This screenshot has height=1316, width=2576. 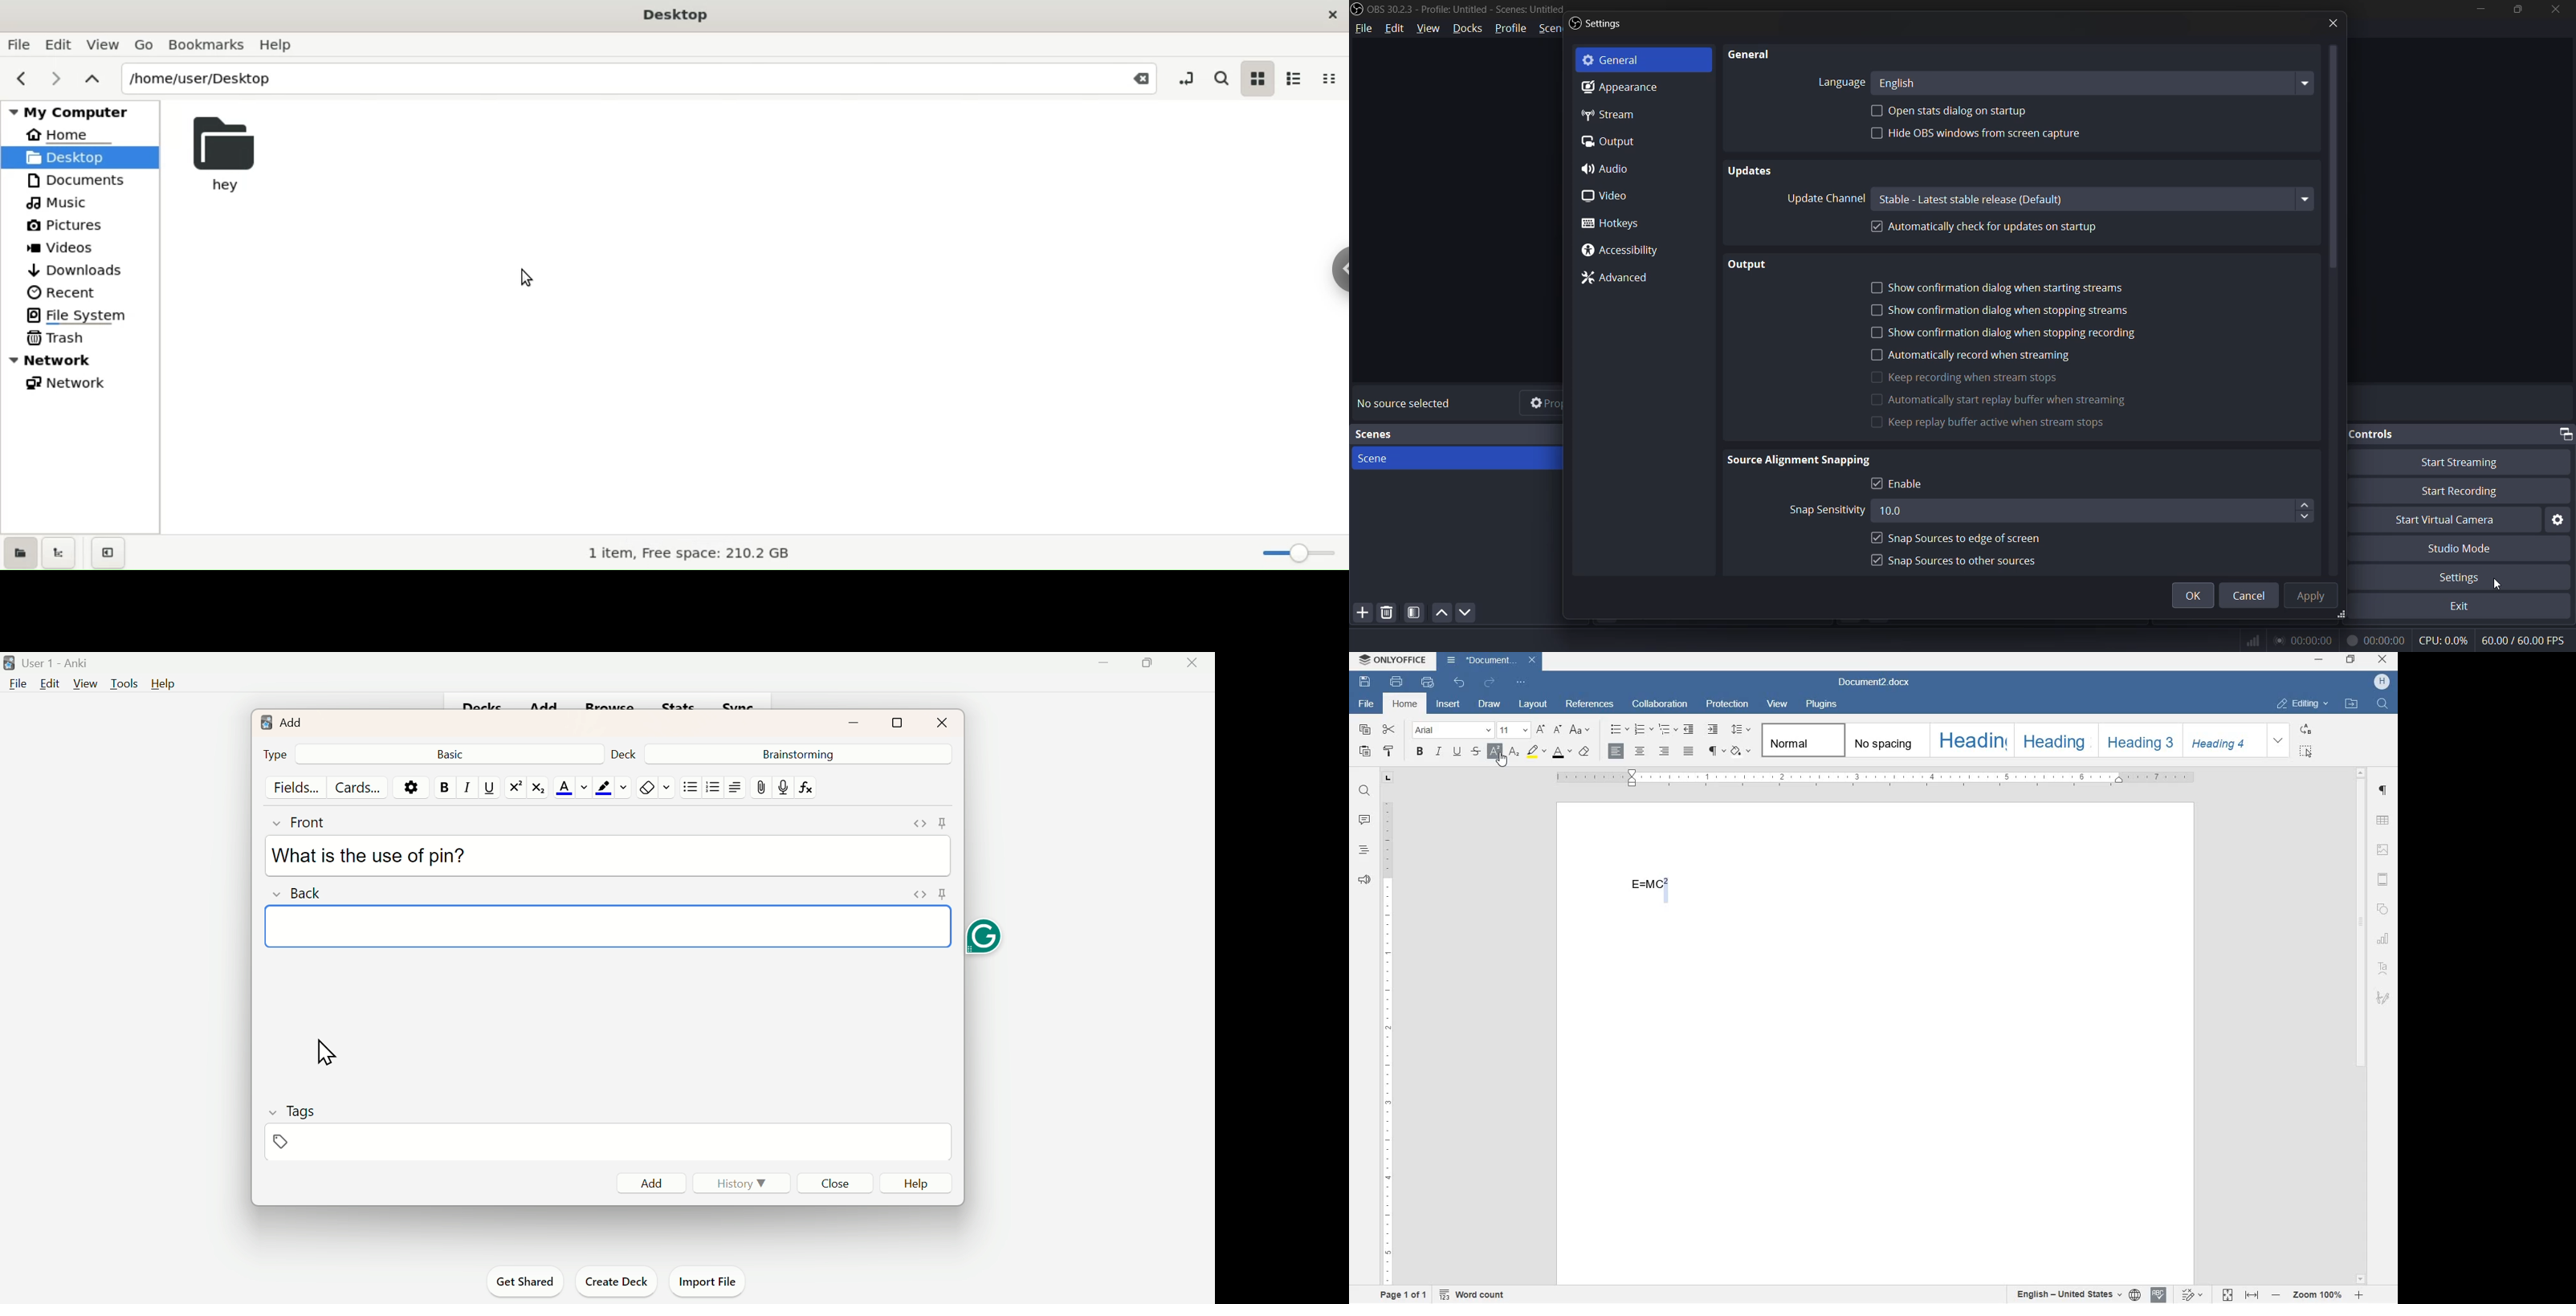 I want to click on snap sources to edge of screen, so click(x=1969, y=539).